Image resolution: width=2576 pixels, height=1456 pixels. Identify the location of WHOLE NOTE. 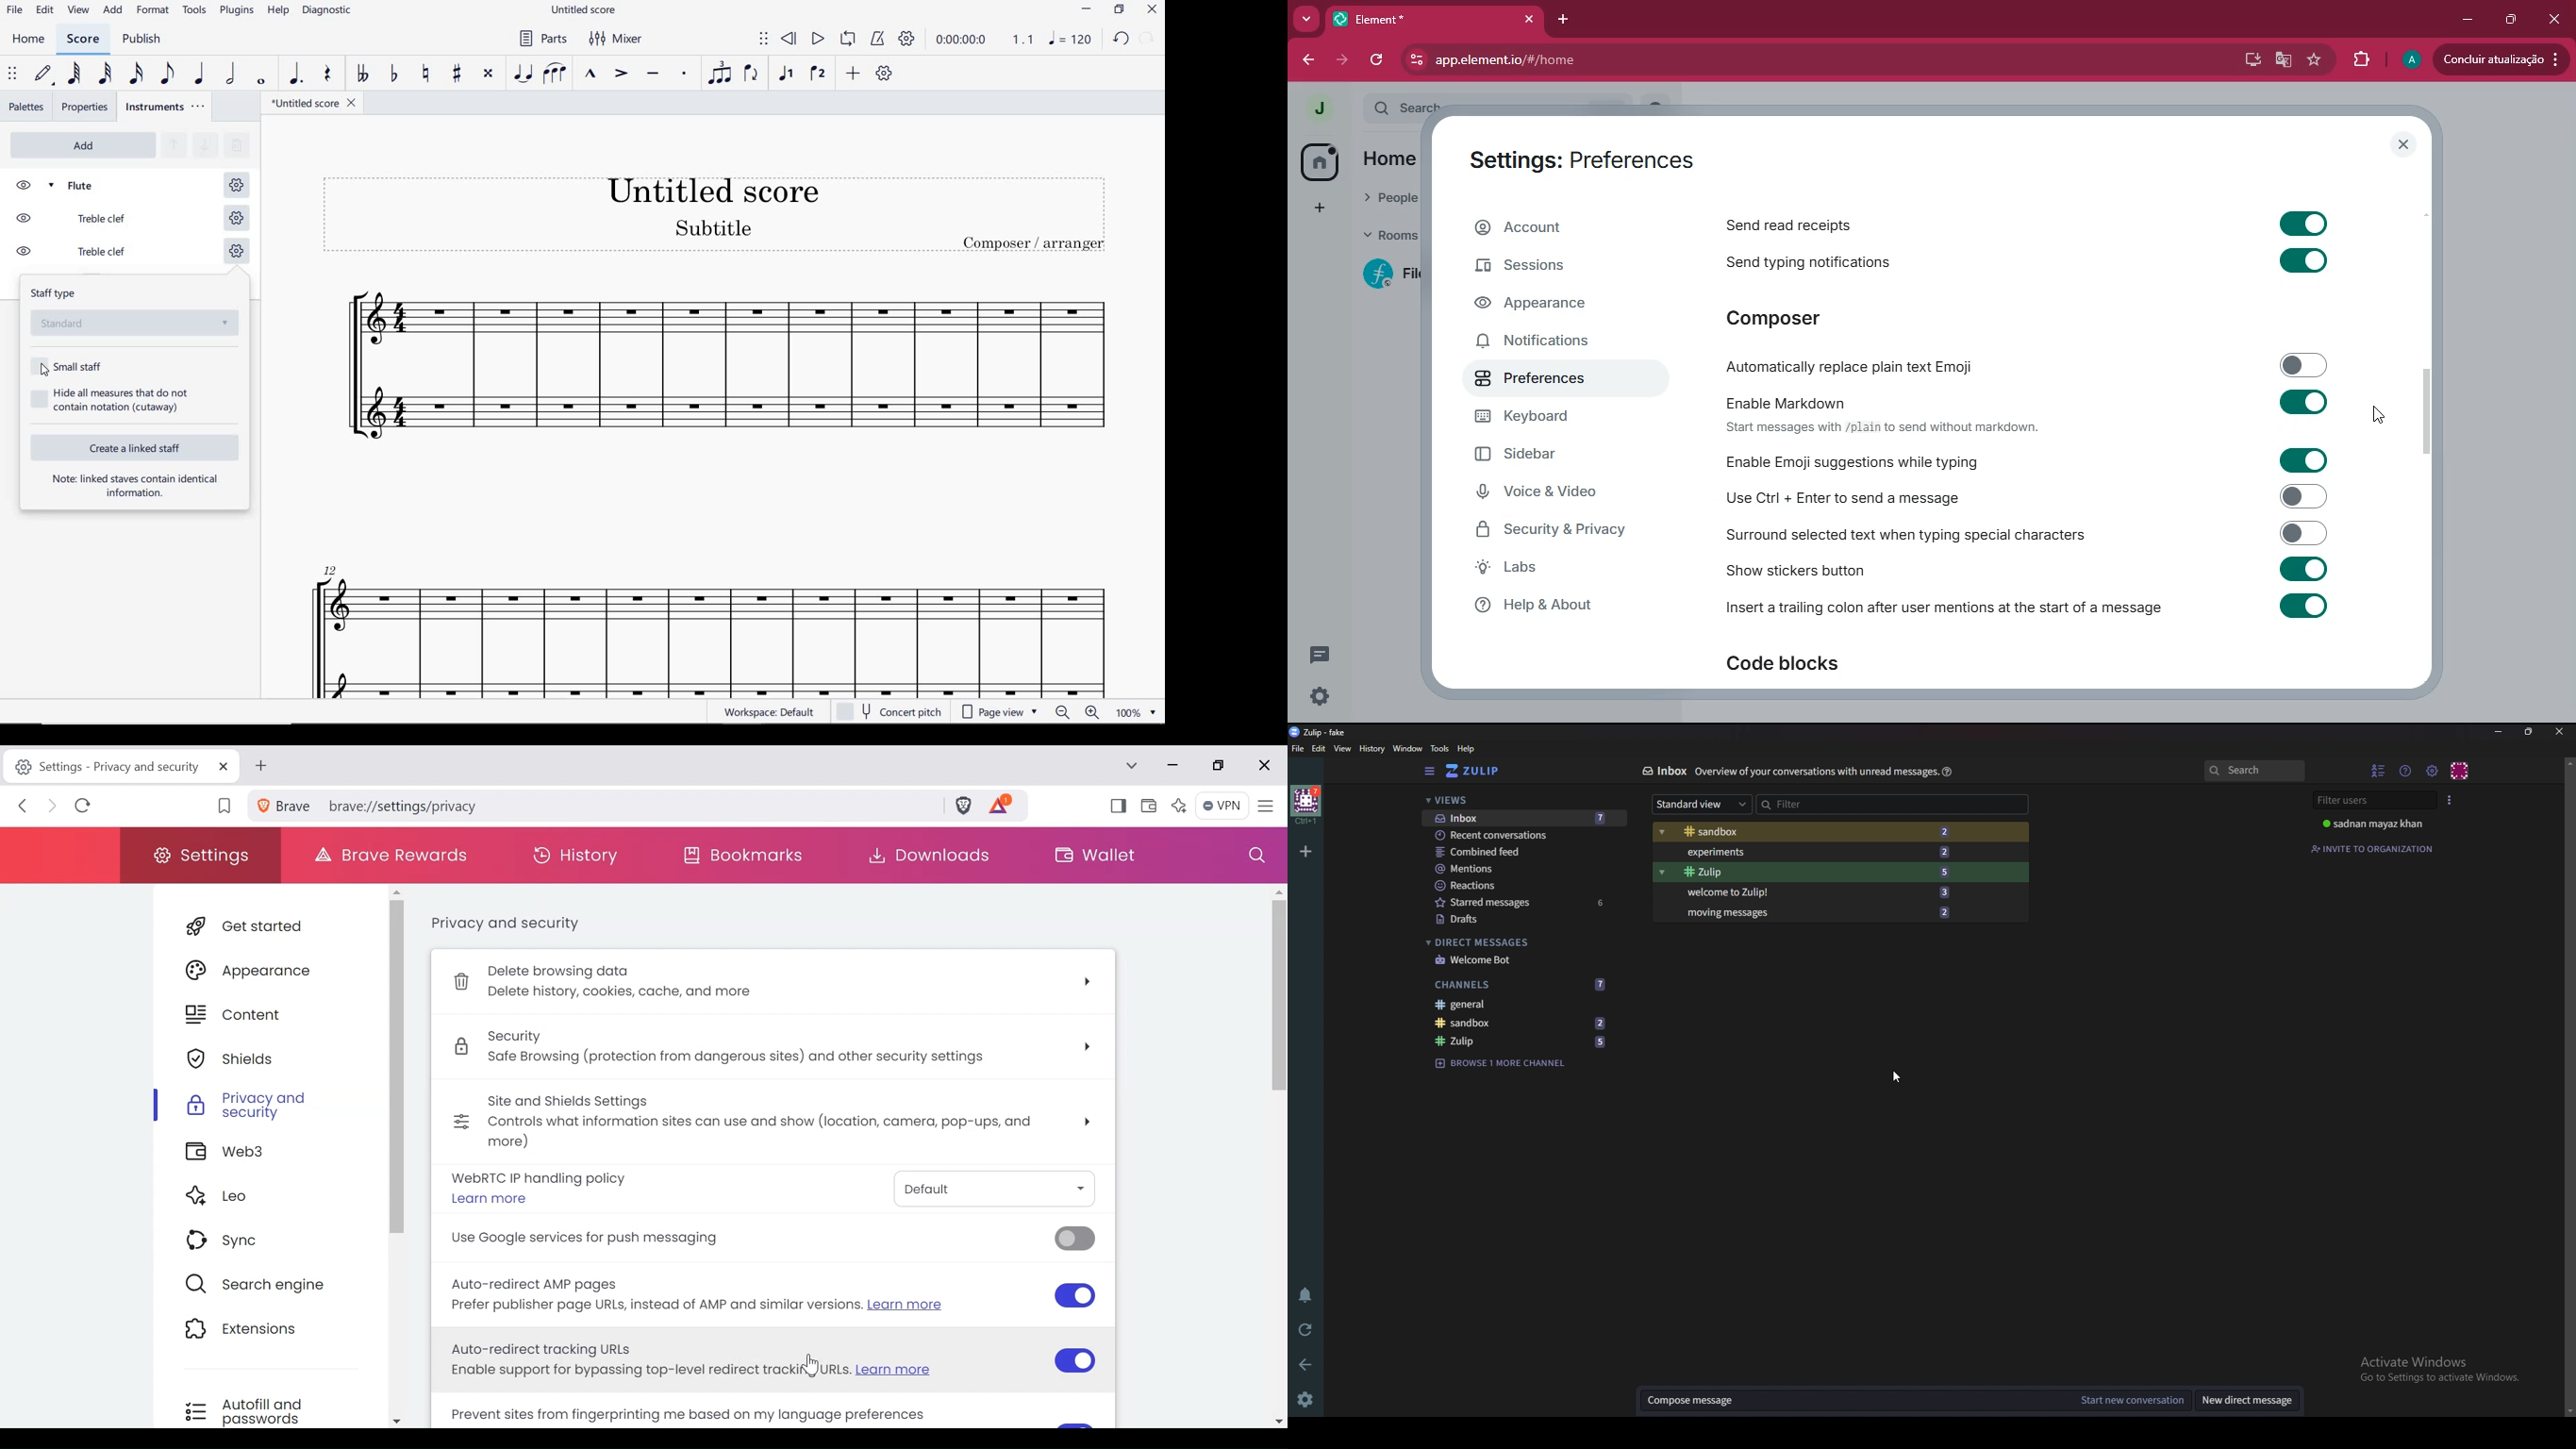
(262, 83).